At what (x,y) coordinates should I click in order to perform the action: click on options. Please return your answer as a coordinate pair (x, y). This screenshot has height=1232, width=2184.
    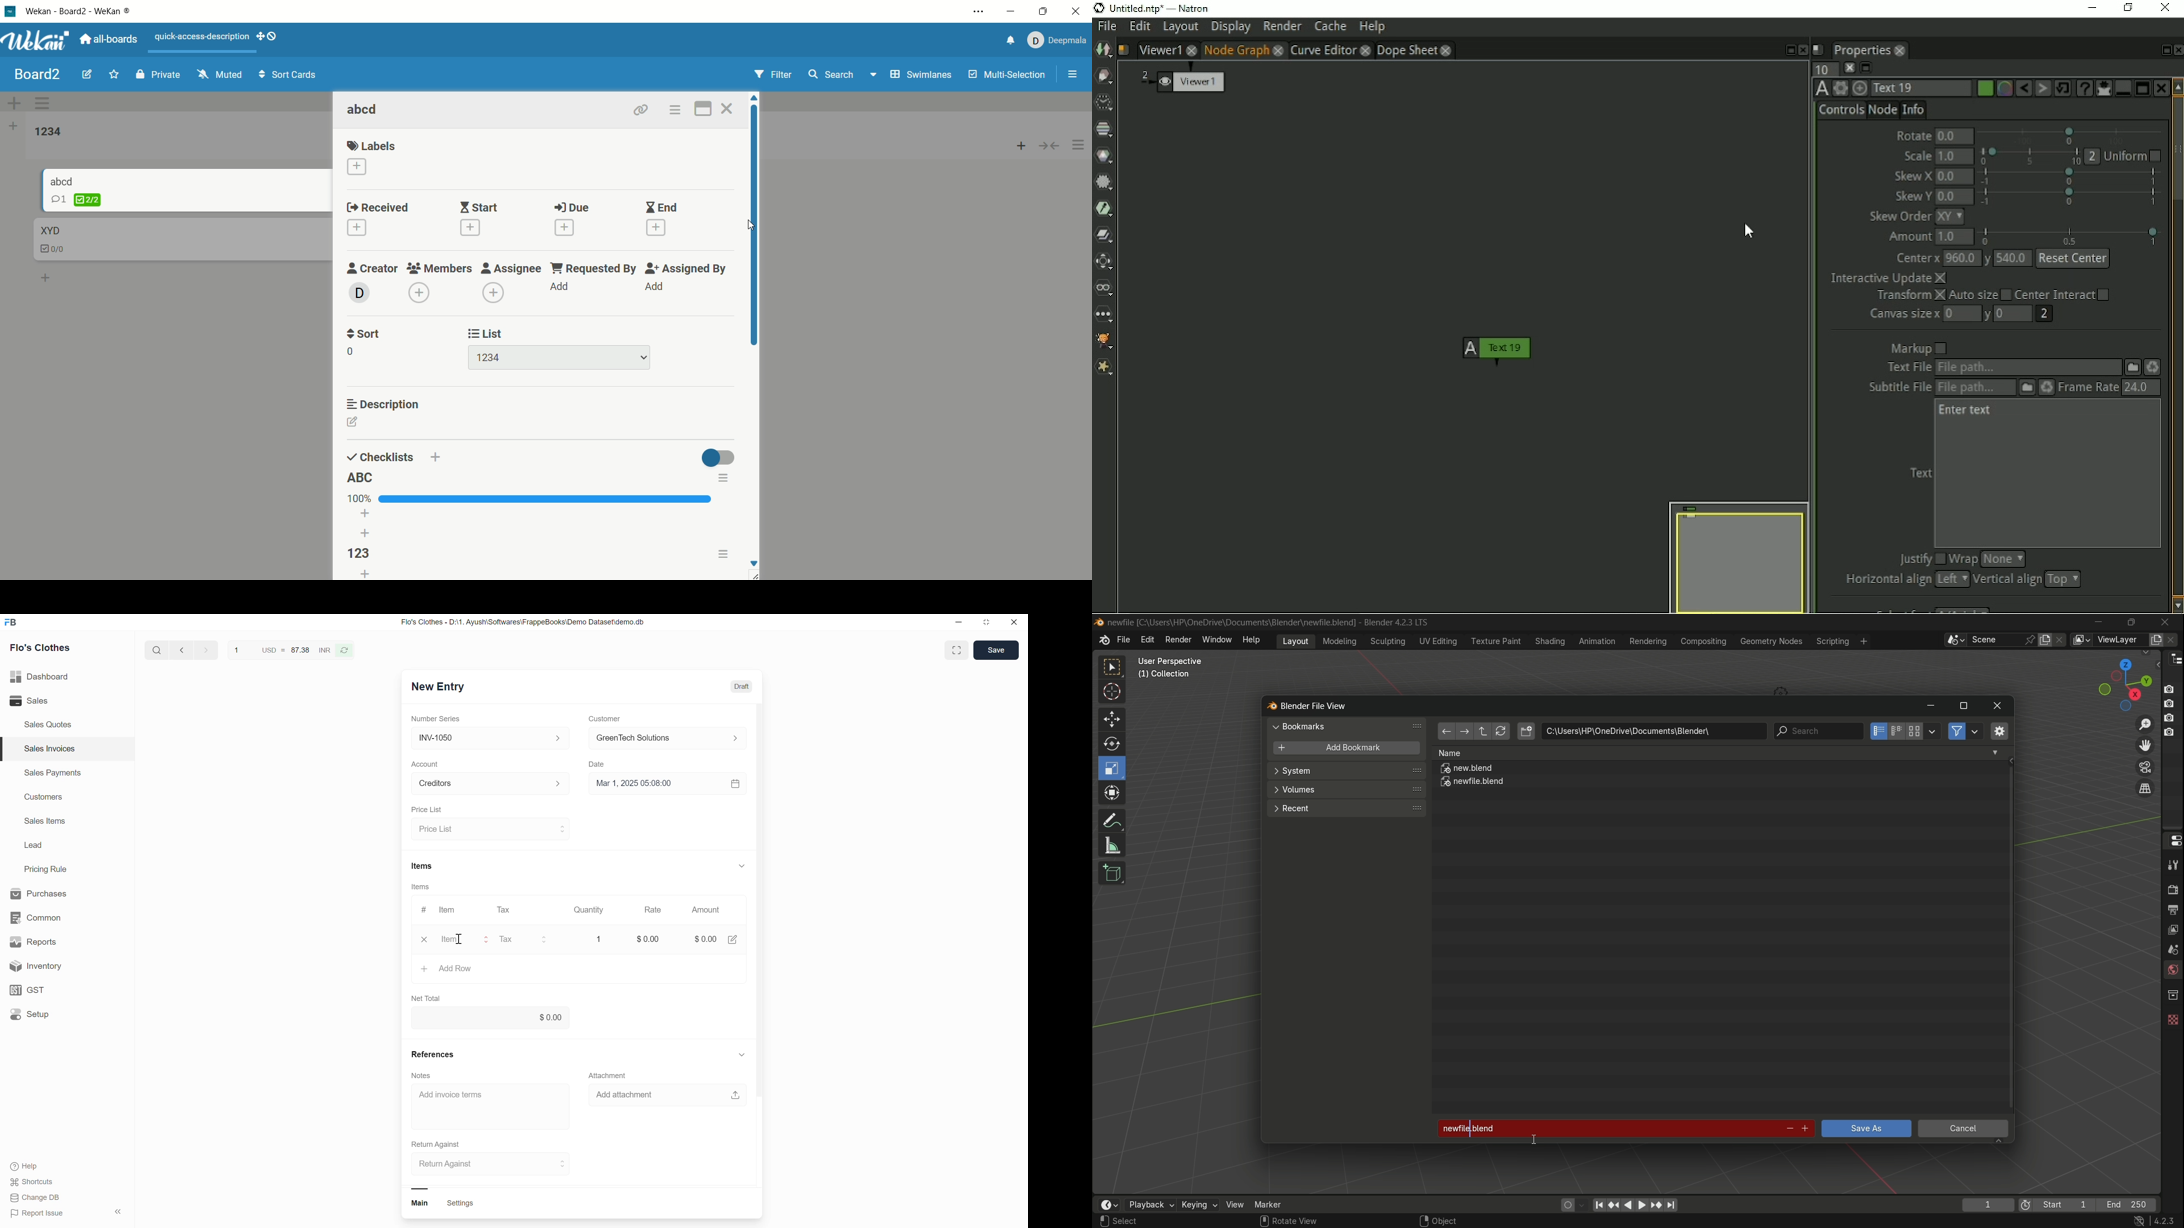
    Looking at the image, I should click on (722, 553).